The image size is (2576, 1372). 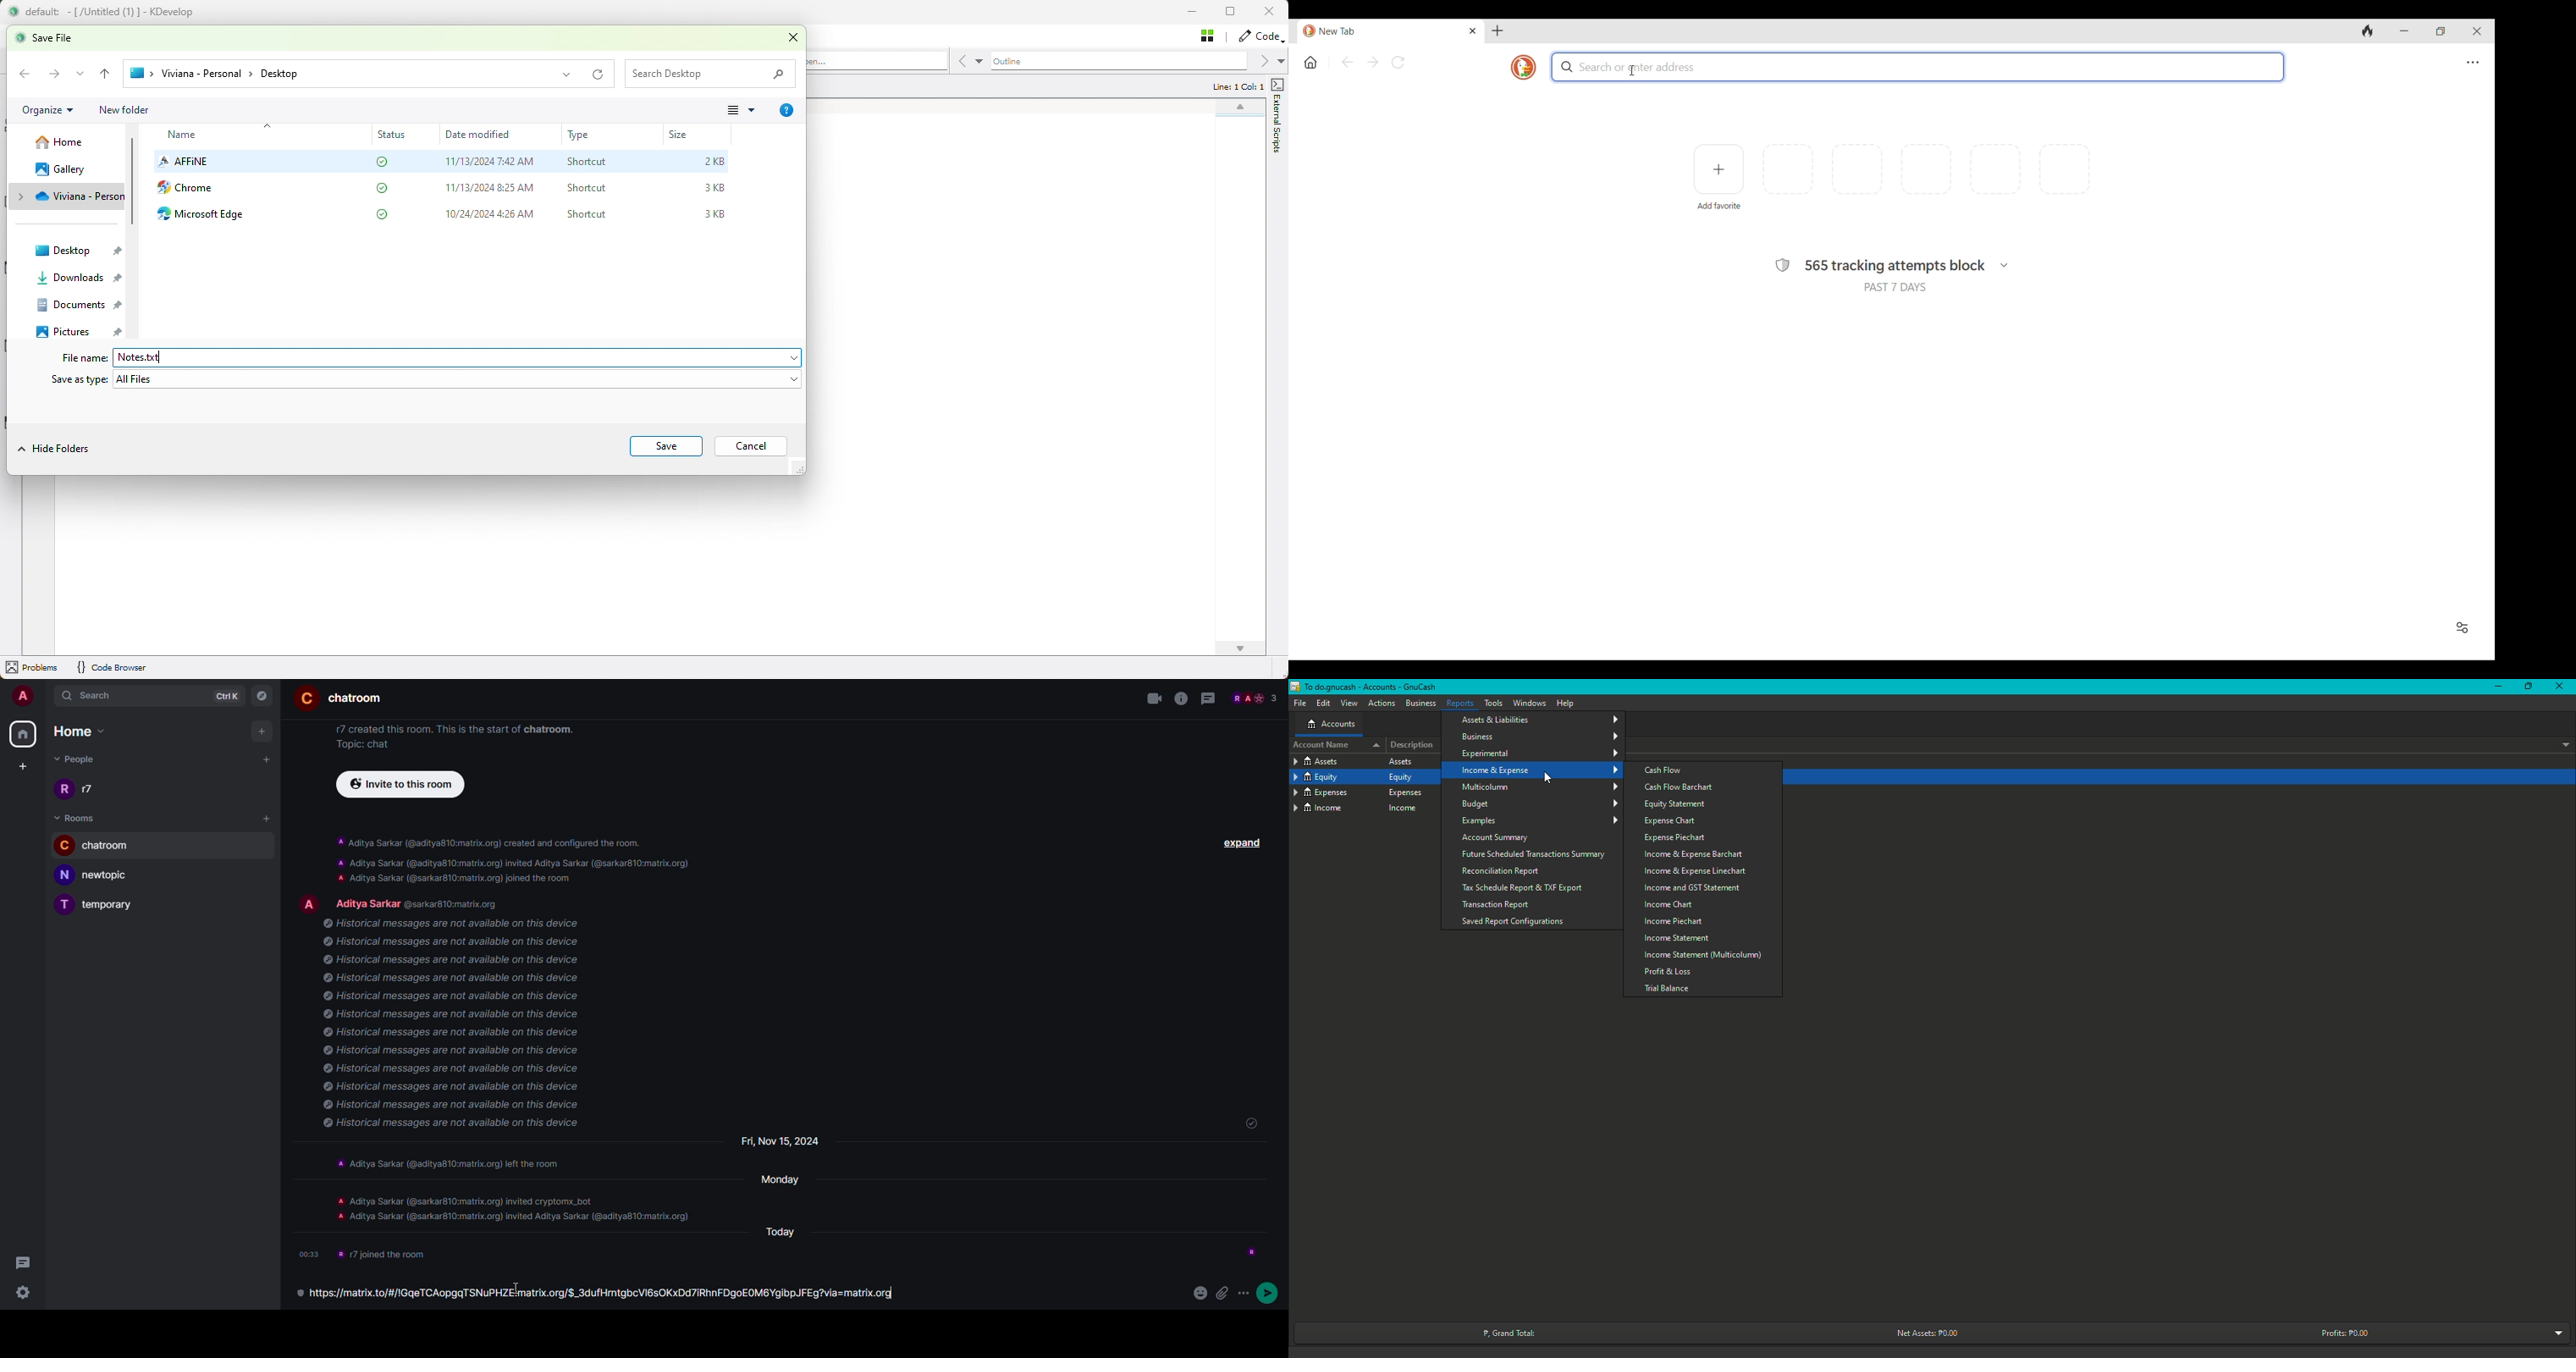 I want to click on GnuCash, so click(x=1366, y=688).